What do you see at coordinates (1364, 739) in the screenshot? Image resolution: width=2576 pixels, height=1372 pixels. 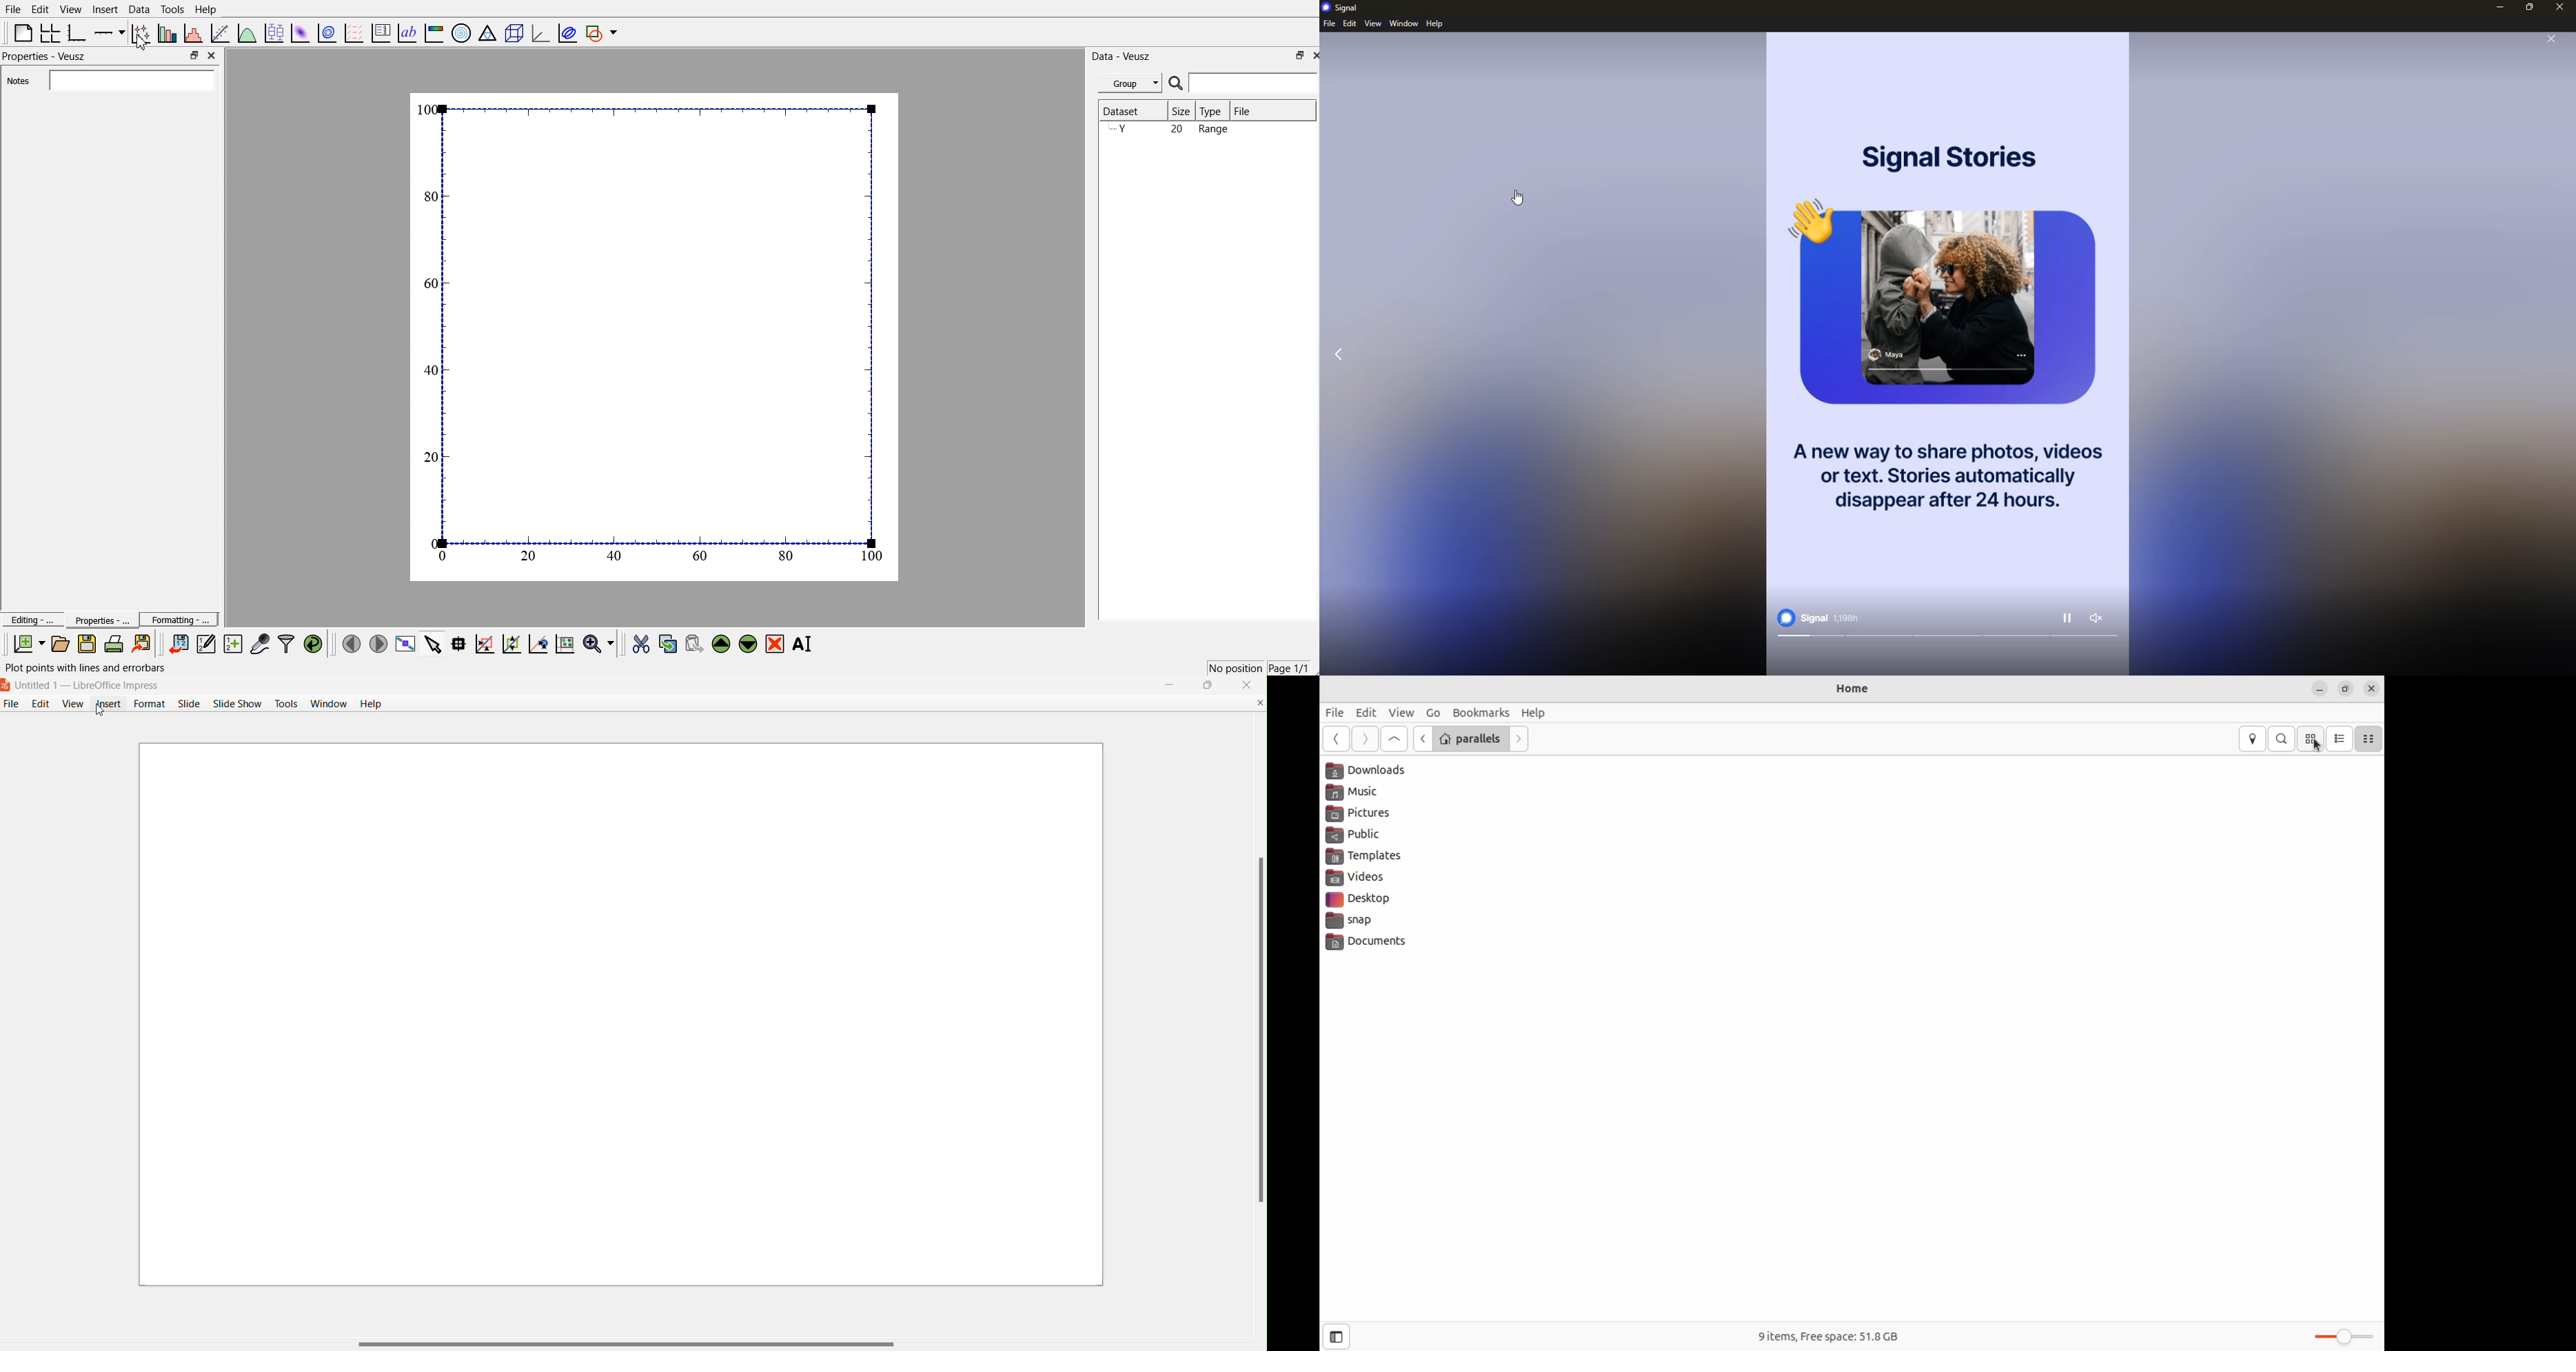 I see `next` at bounding box center [1364, 739].